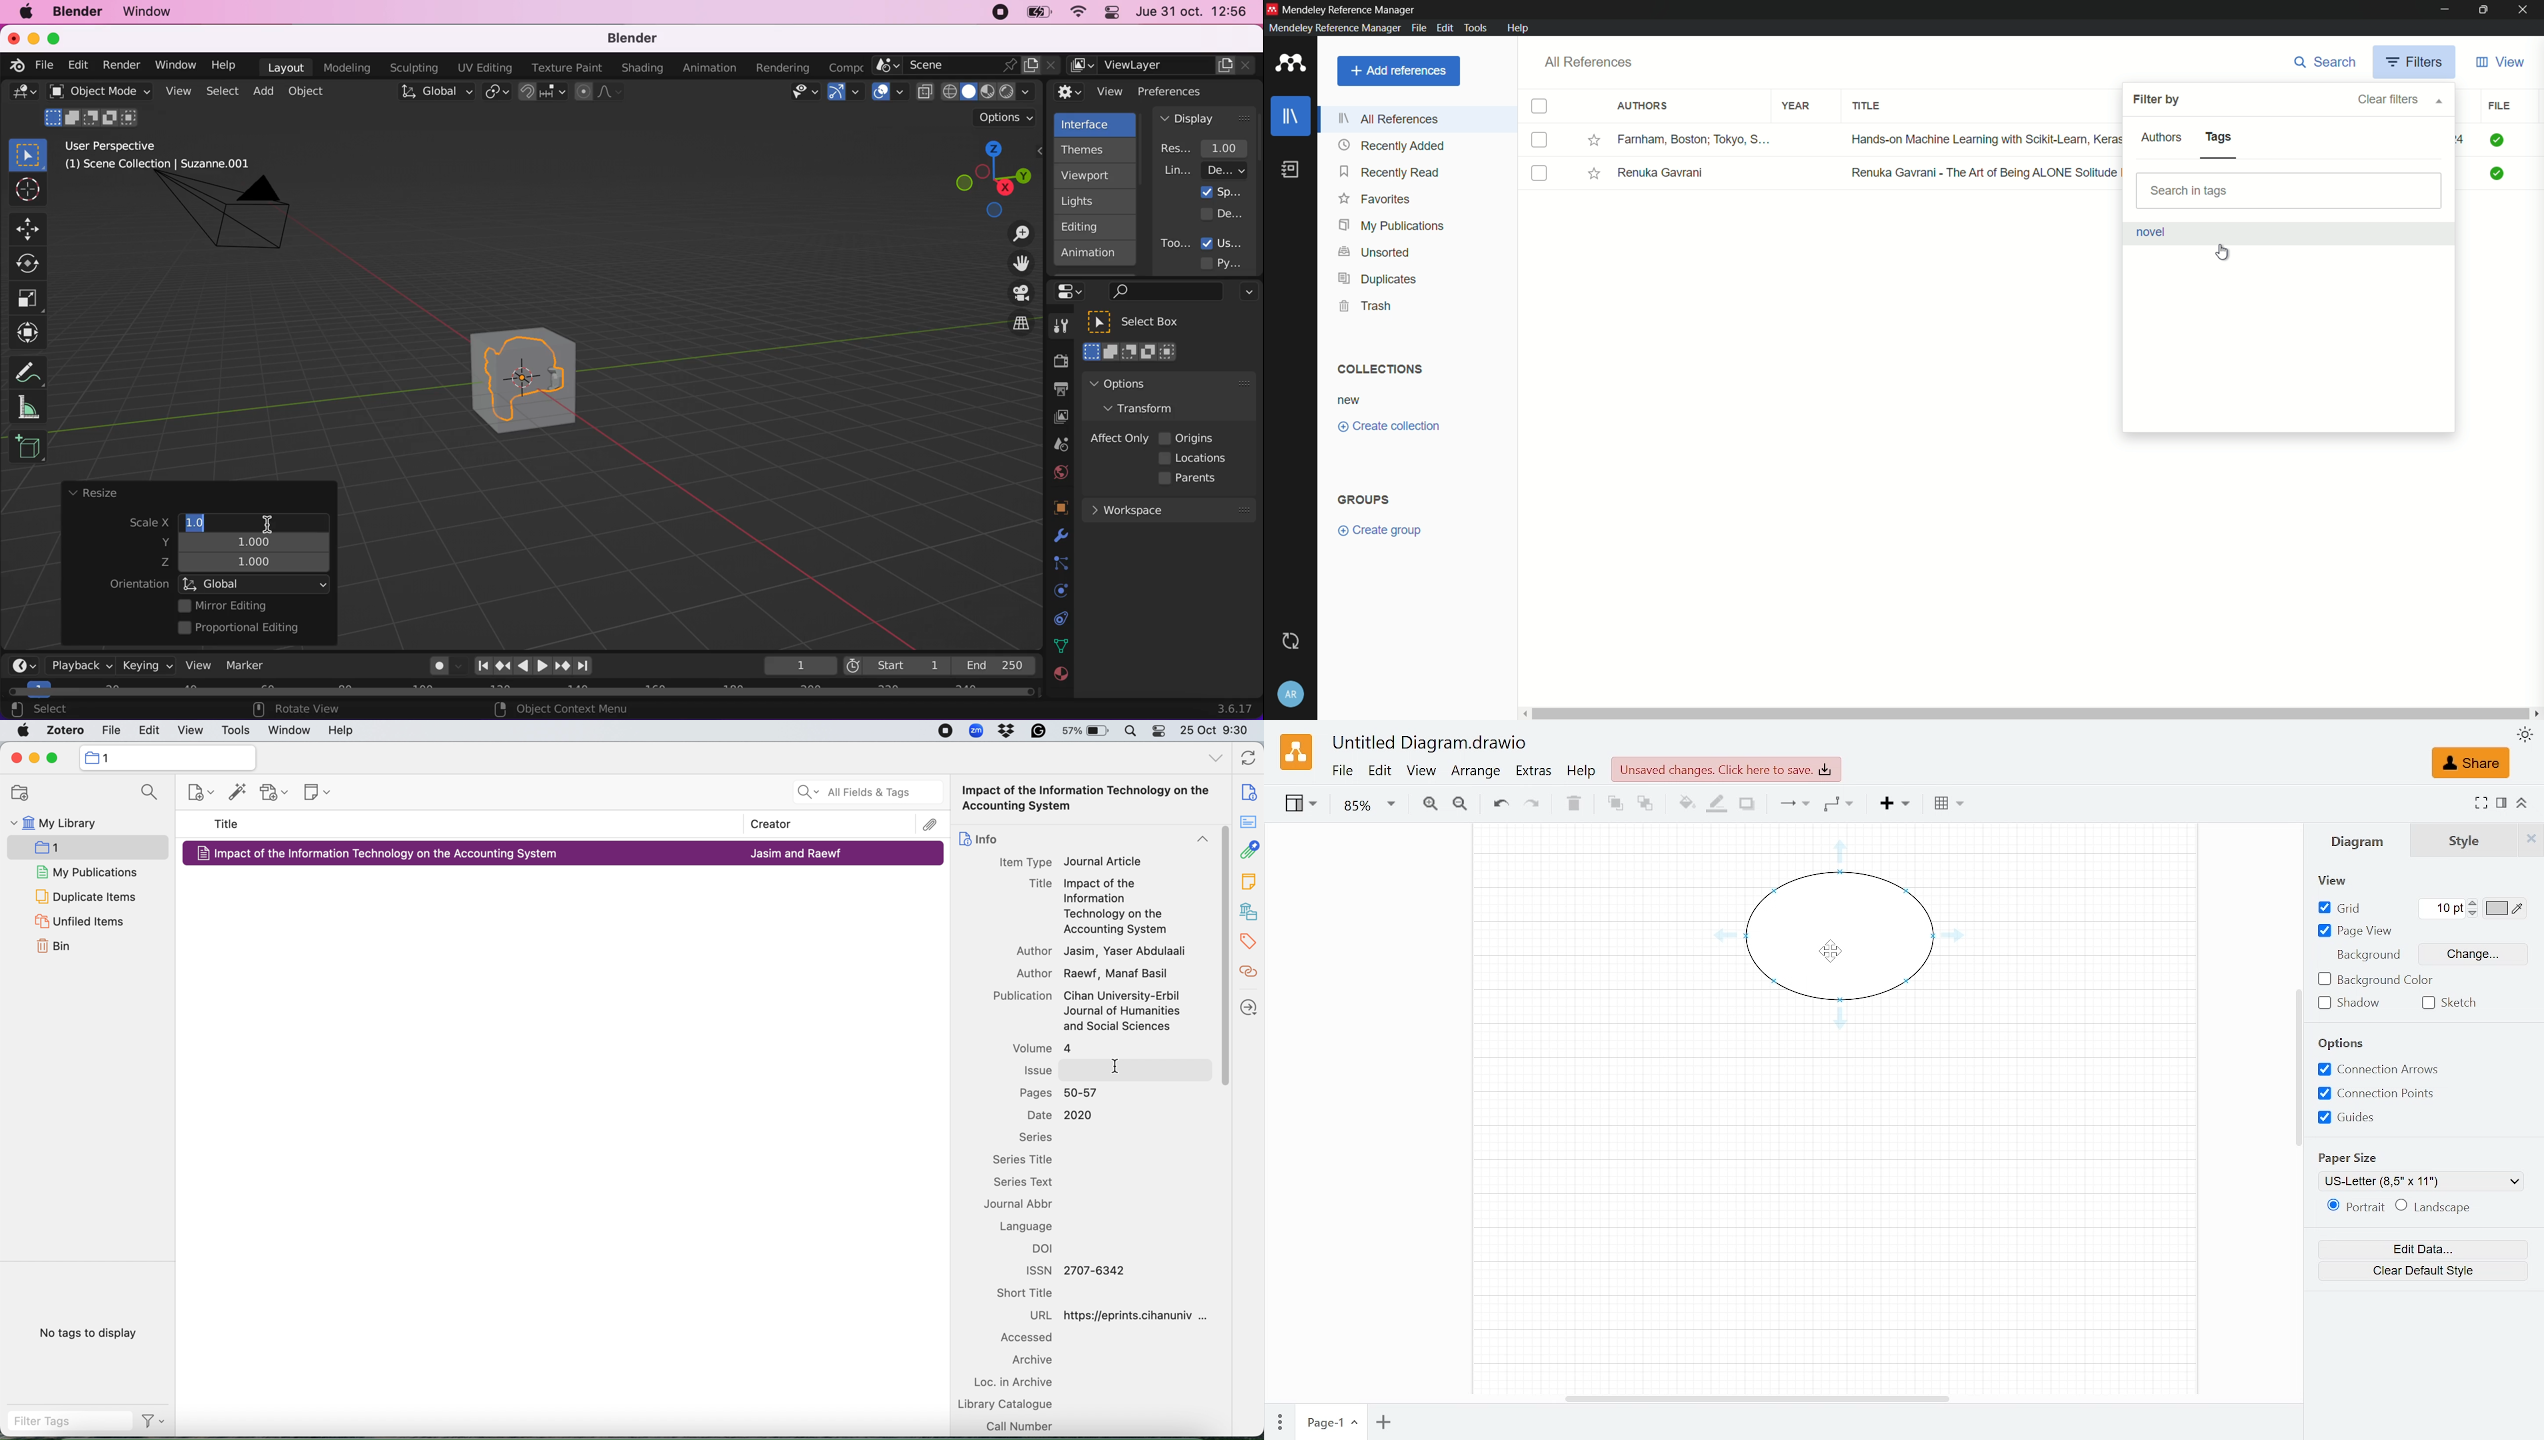 This screenshot has width=2548, height=1456. What do you see at coordinates (1093, 150) in the screenshot?
I see `themes` at bounding box center [1093, 150].